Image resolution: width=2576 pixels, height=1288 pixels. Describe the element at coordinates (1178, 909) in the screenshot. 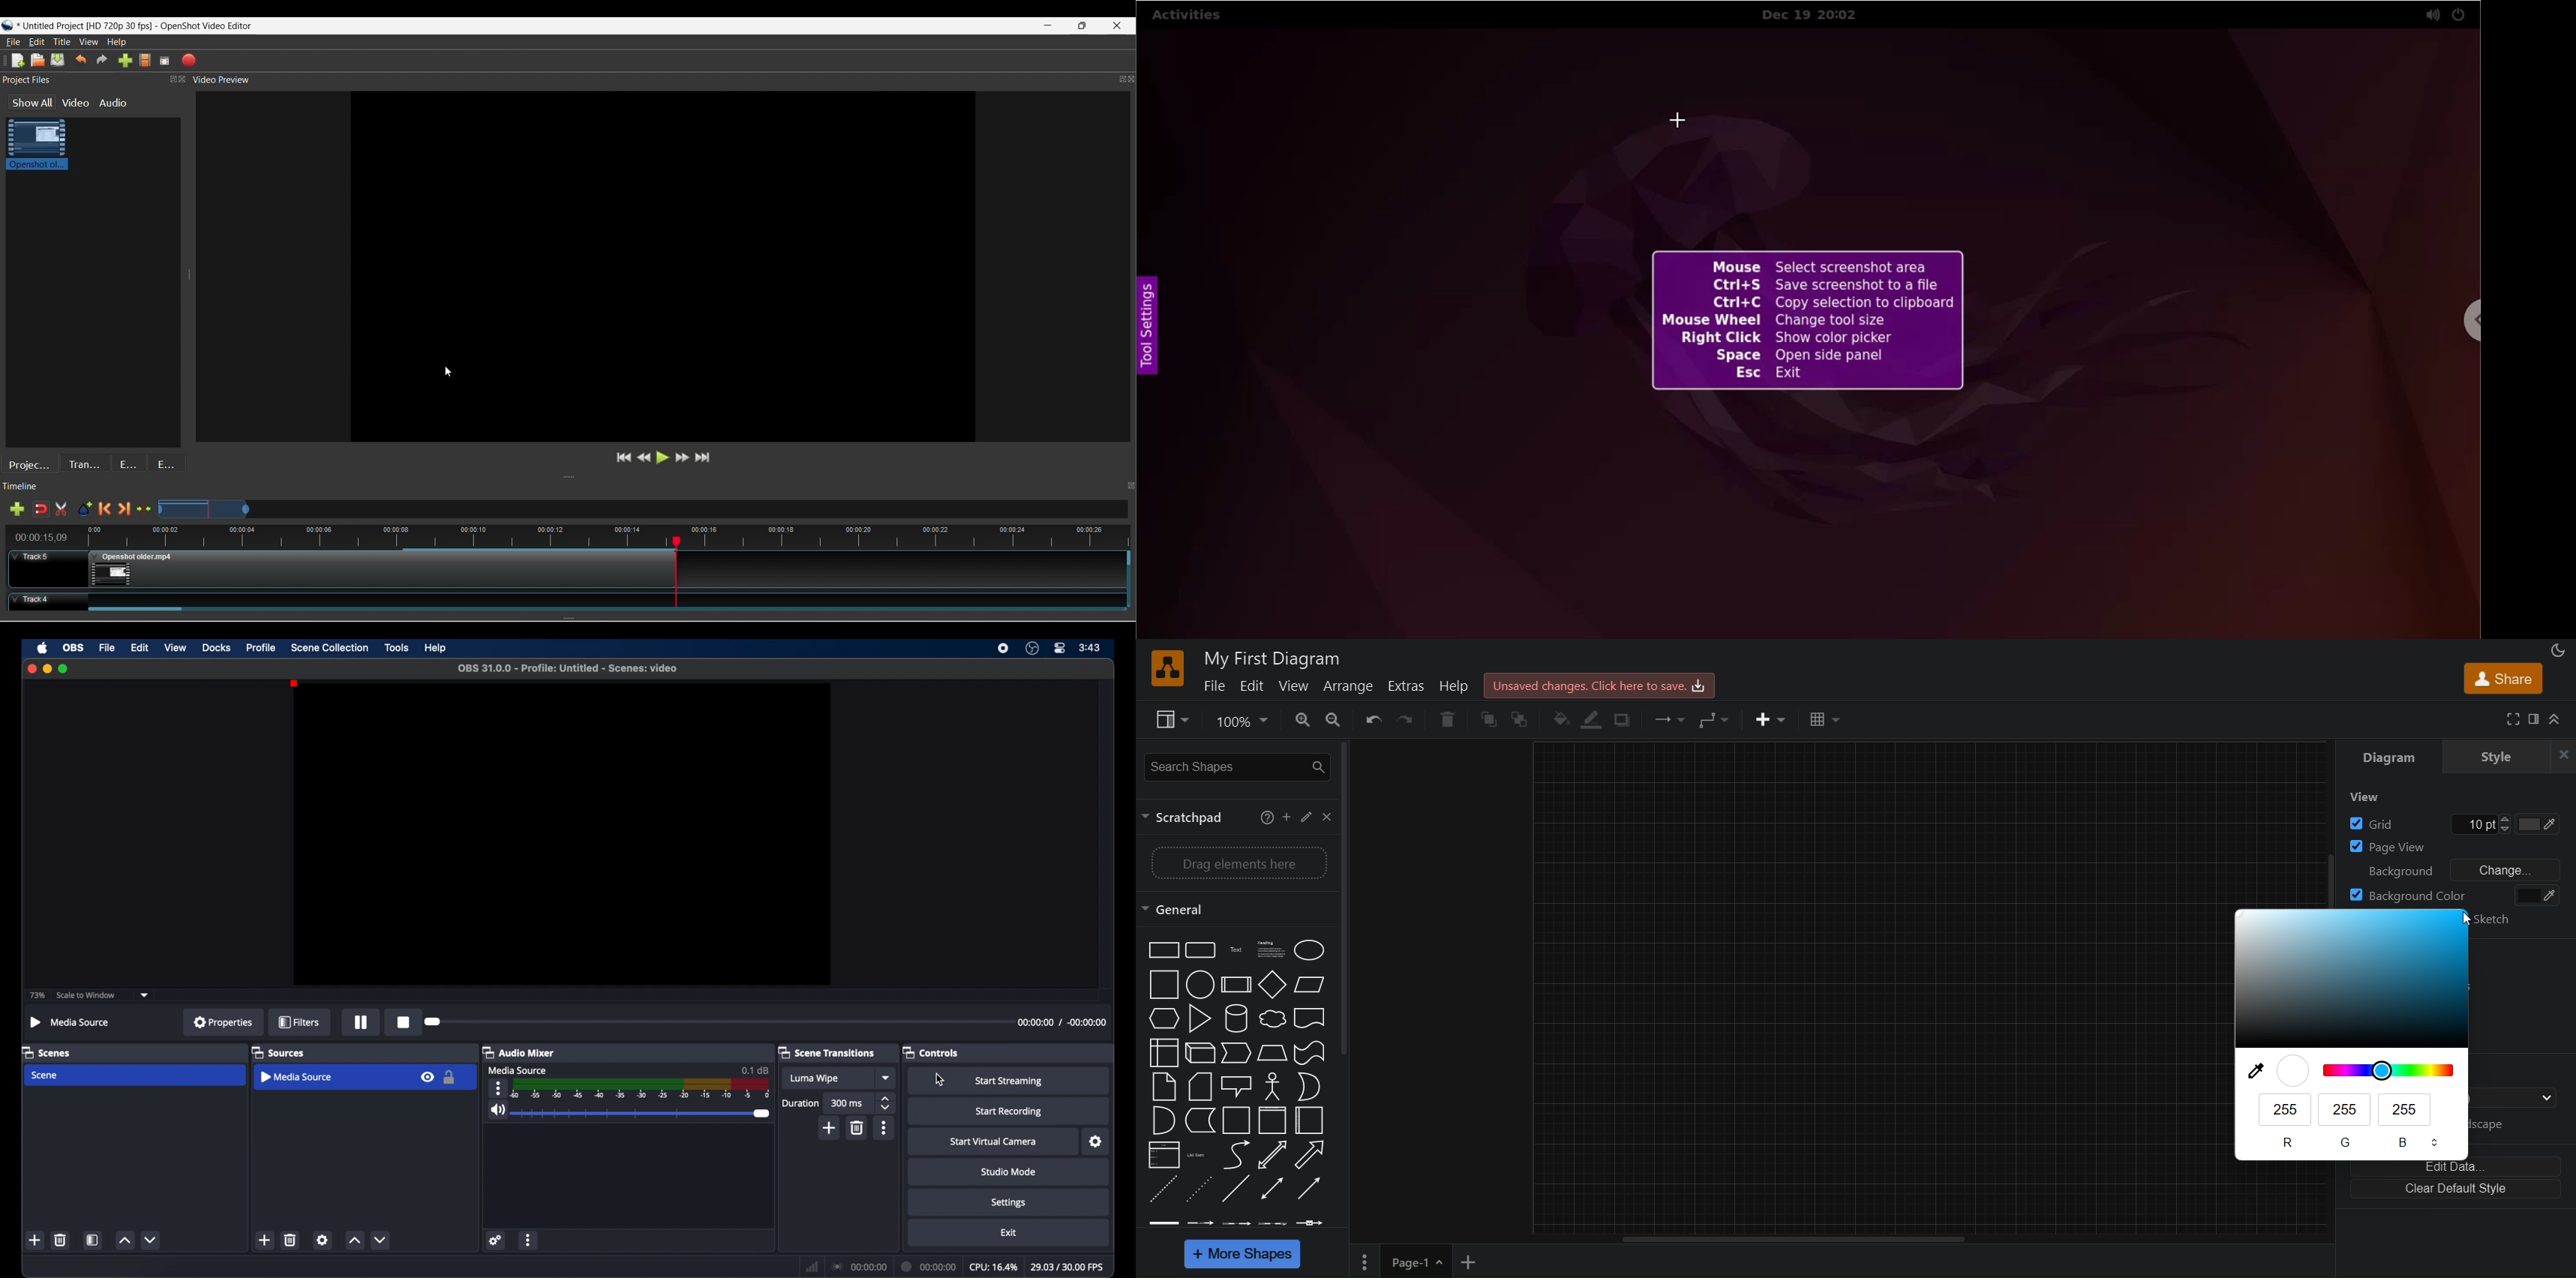

I see `general` at that location.